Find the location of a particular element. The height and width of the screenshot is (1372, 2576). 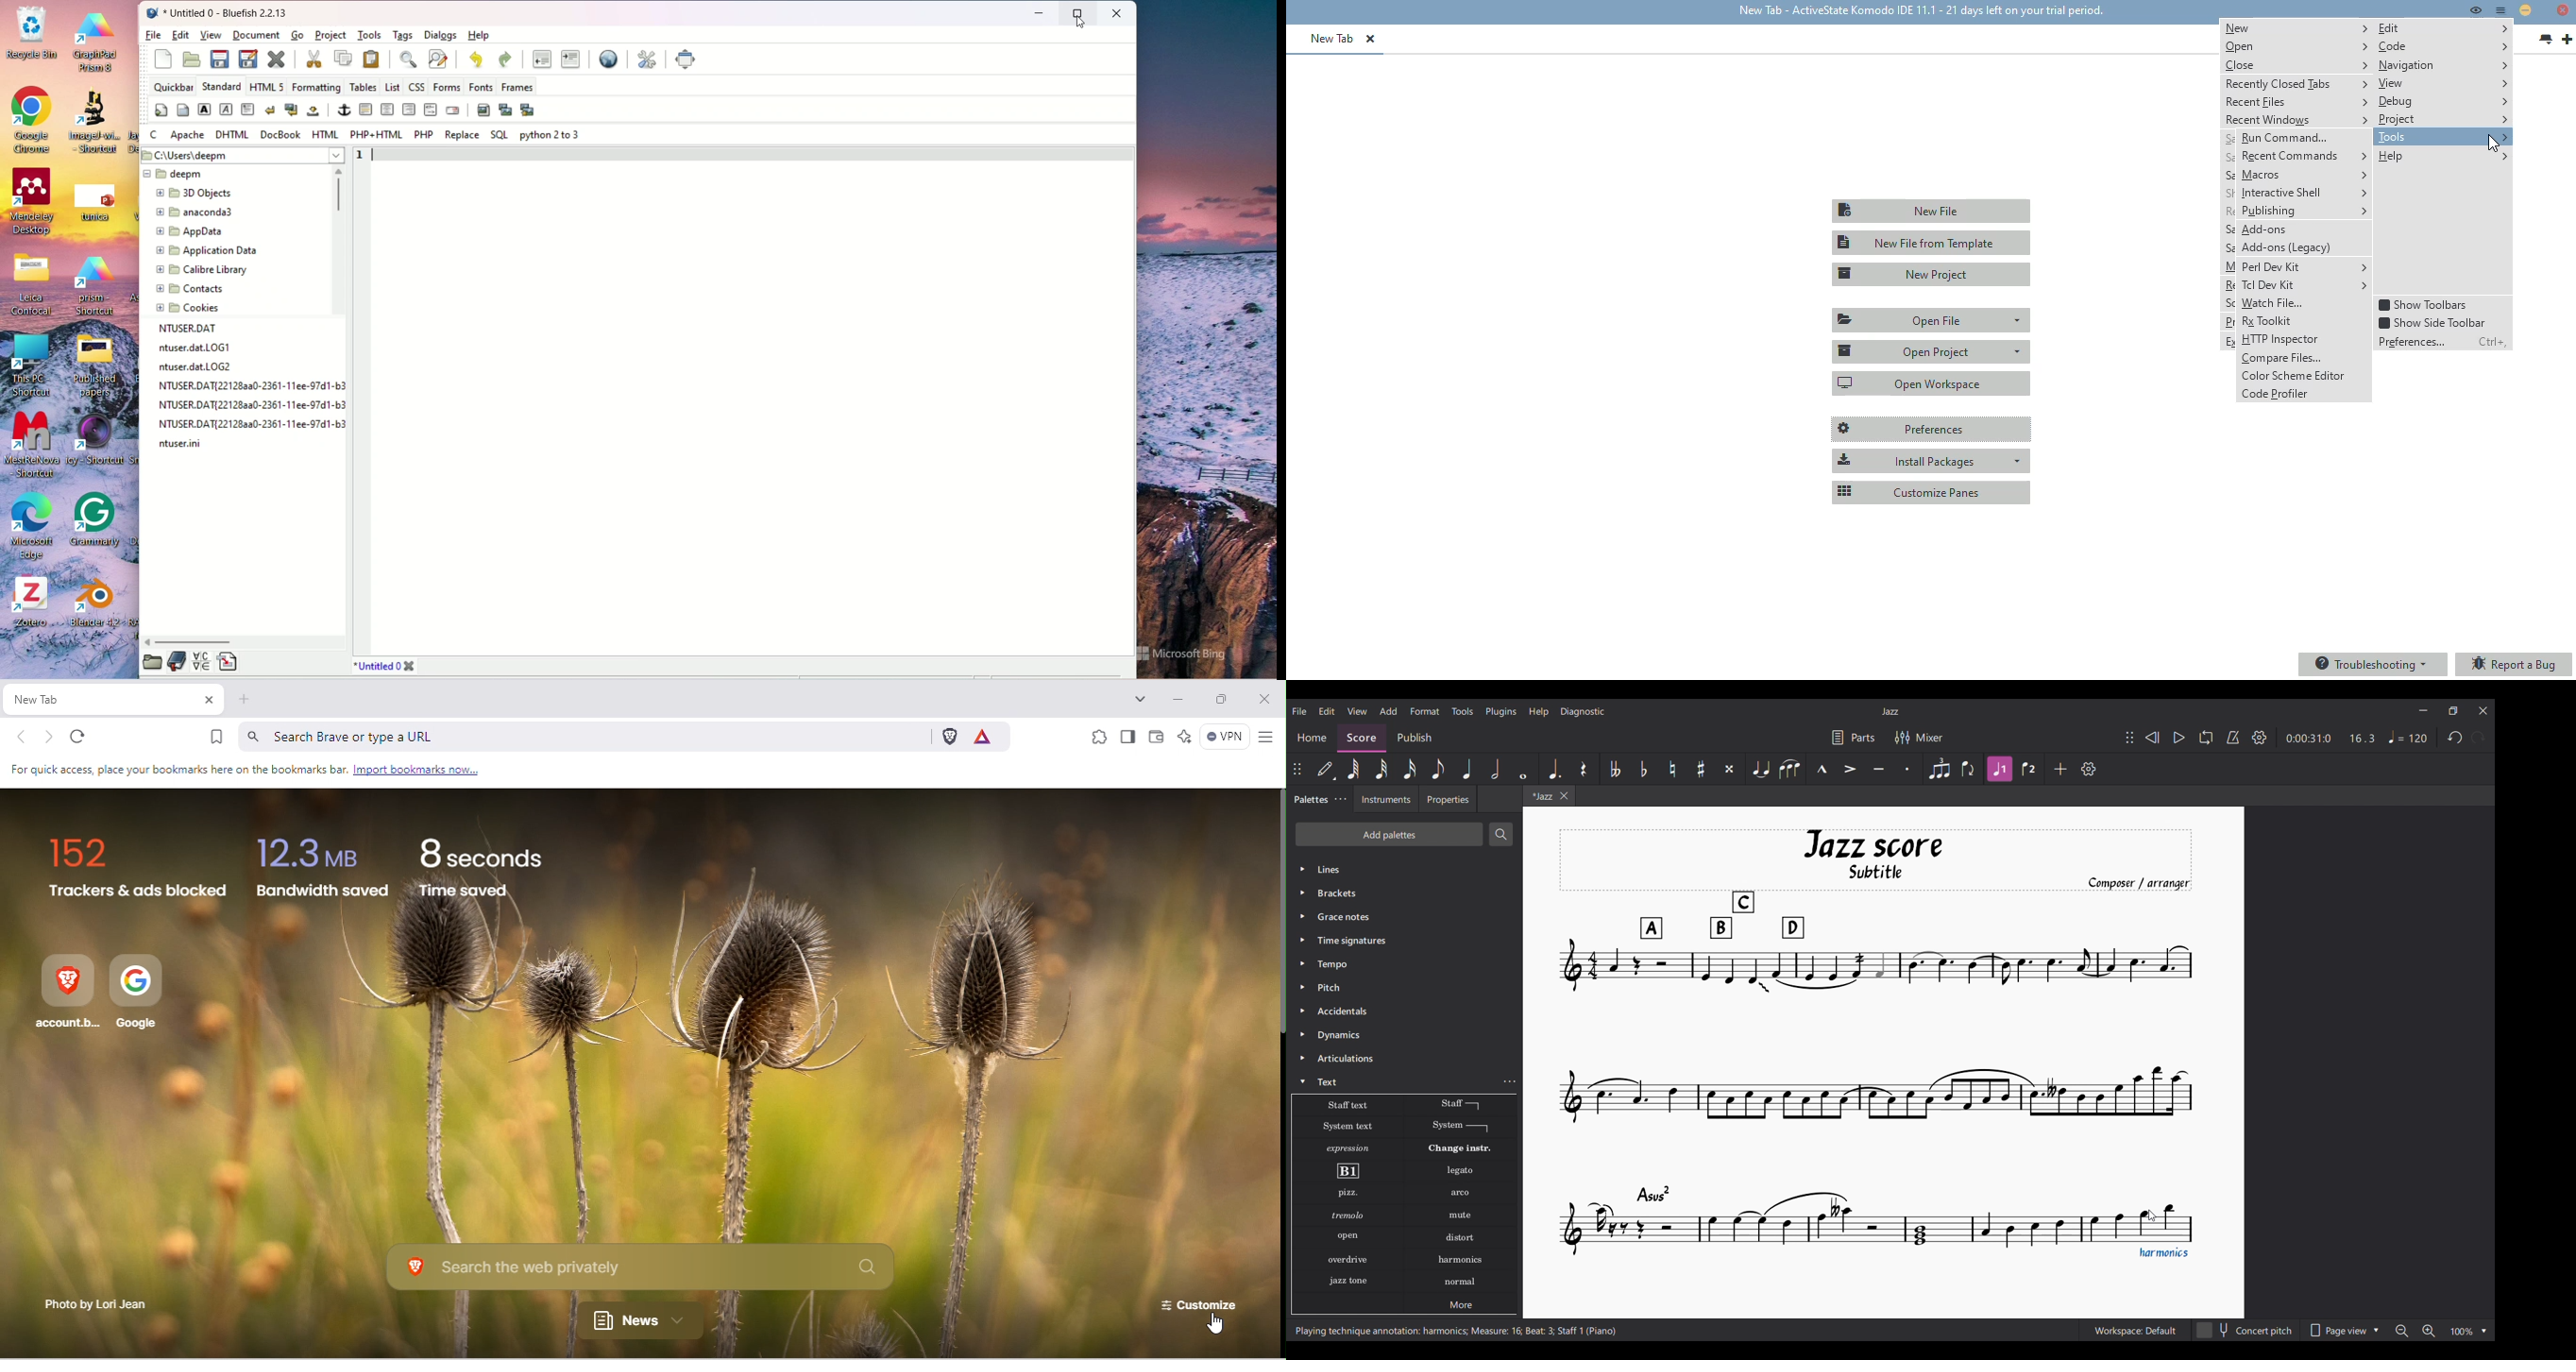

Palettes is located at coordinates (1309, 800).